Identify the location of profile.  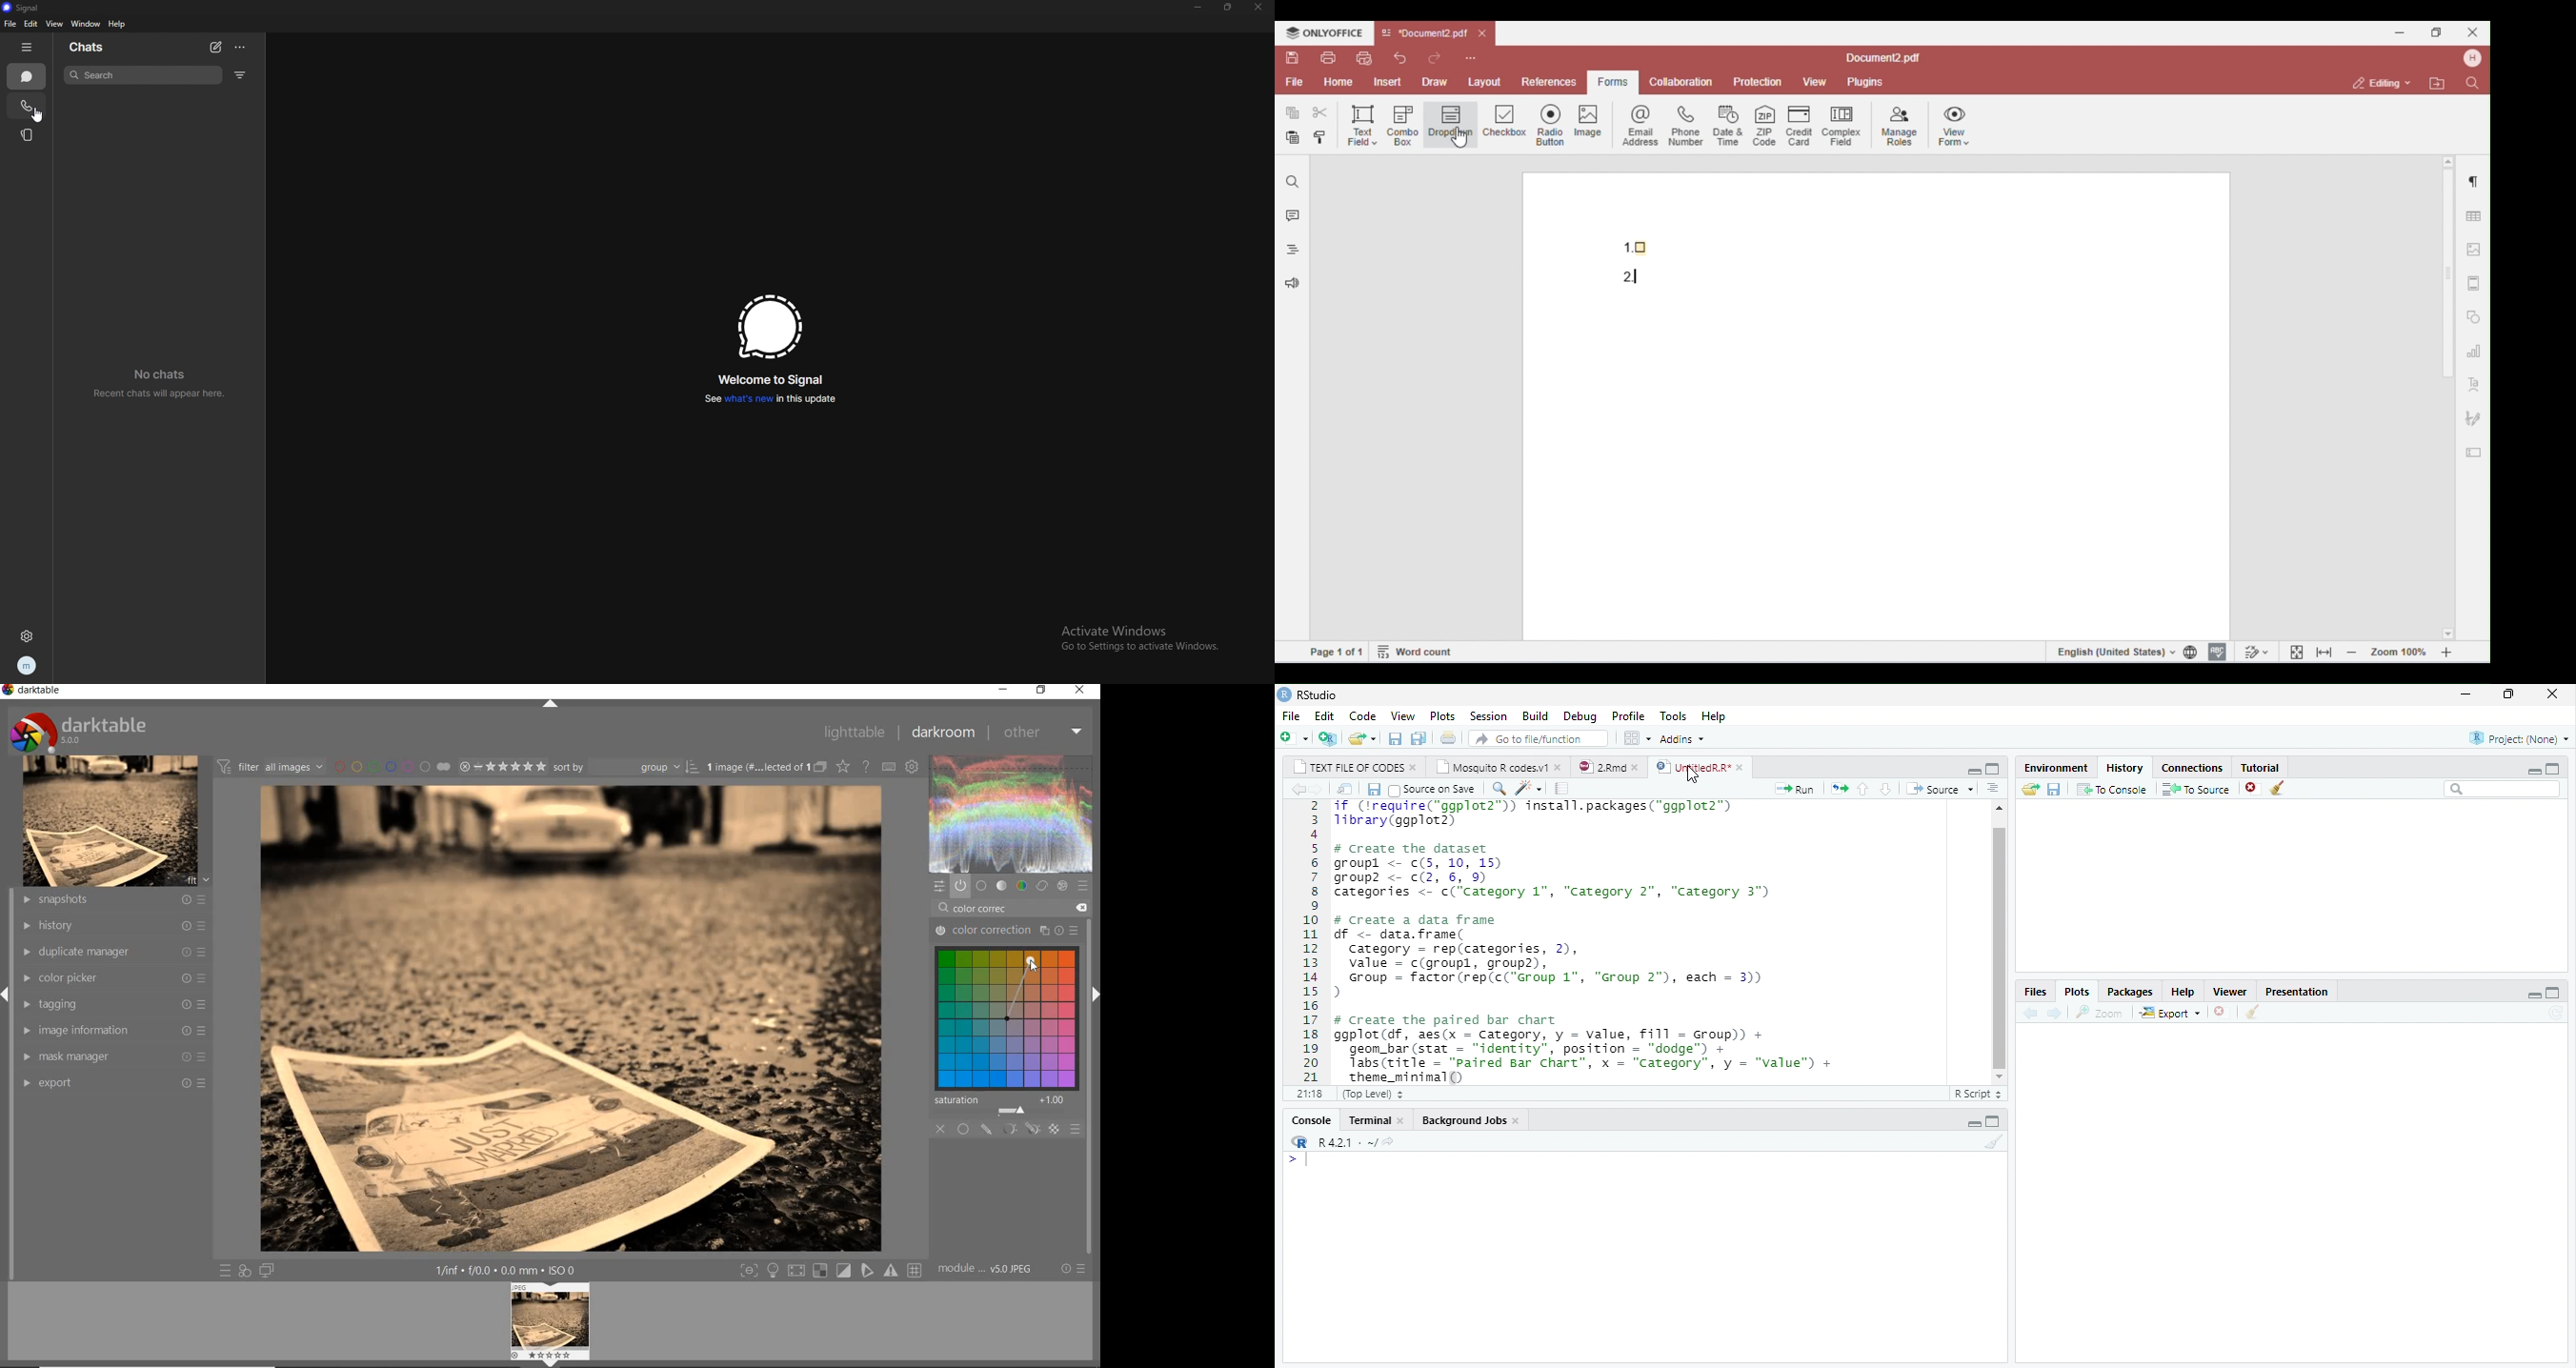
(1627, 714).